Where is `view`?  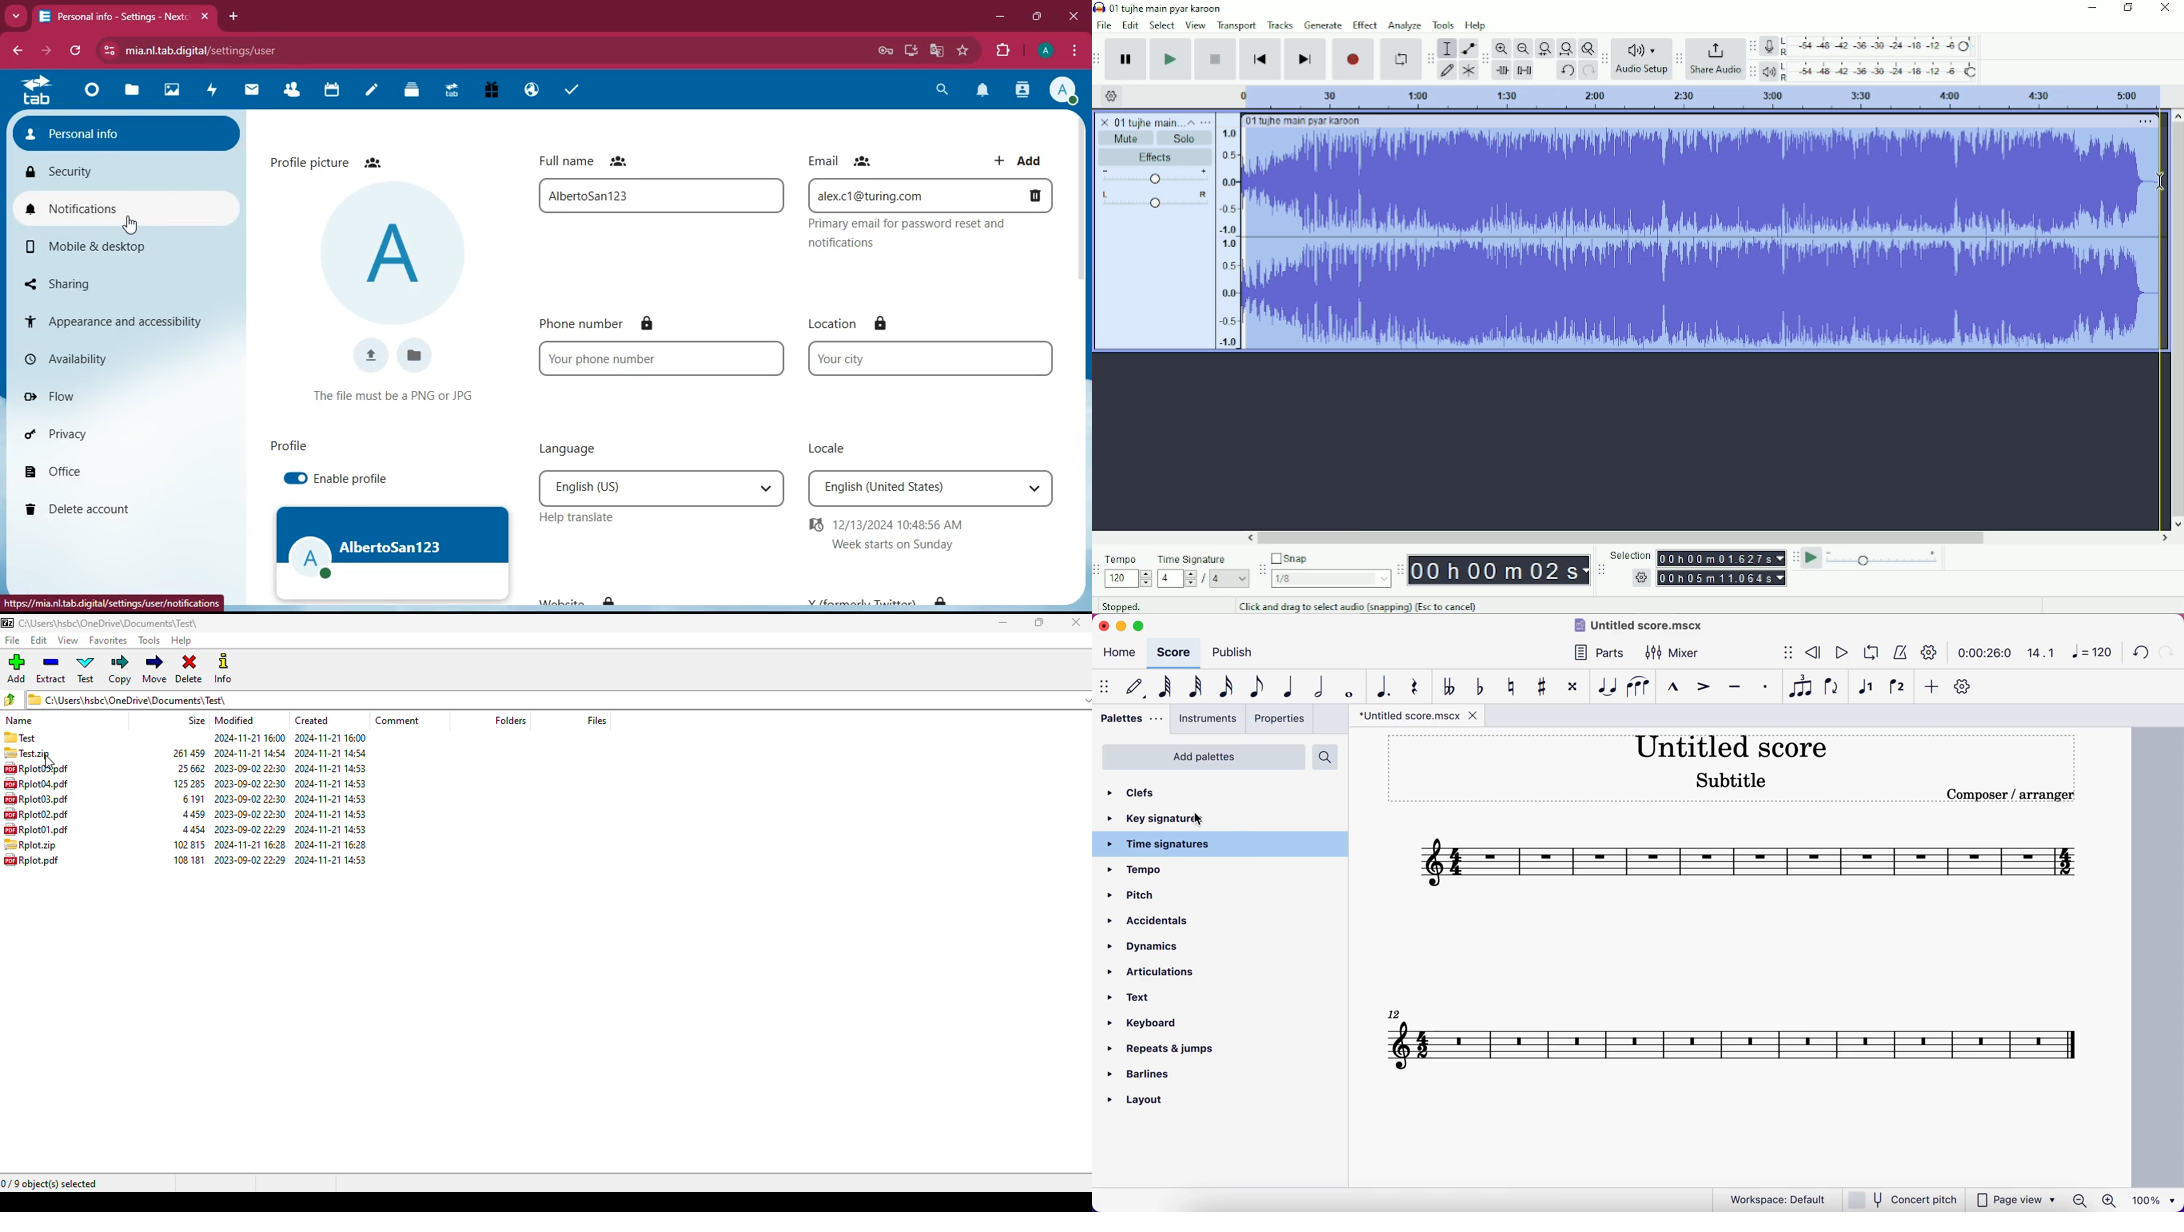 view is located at coordinates (69, 640).